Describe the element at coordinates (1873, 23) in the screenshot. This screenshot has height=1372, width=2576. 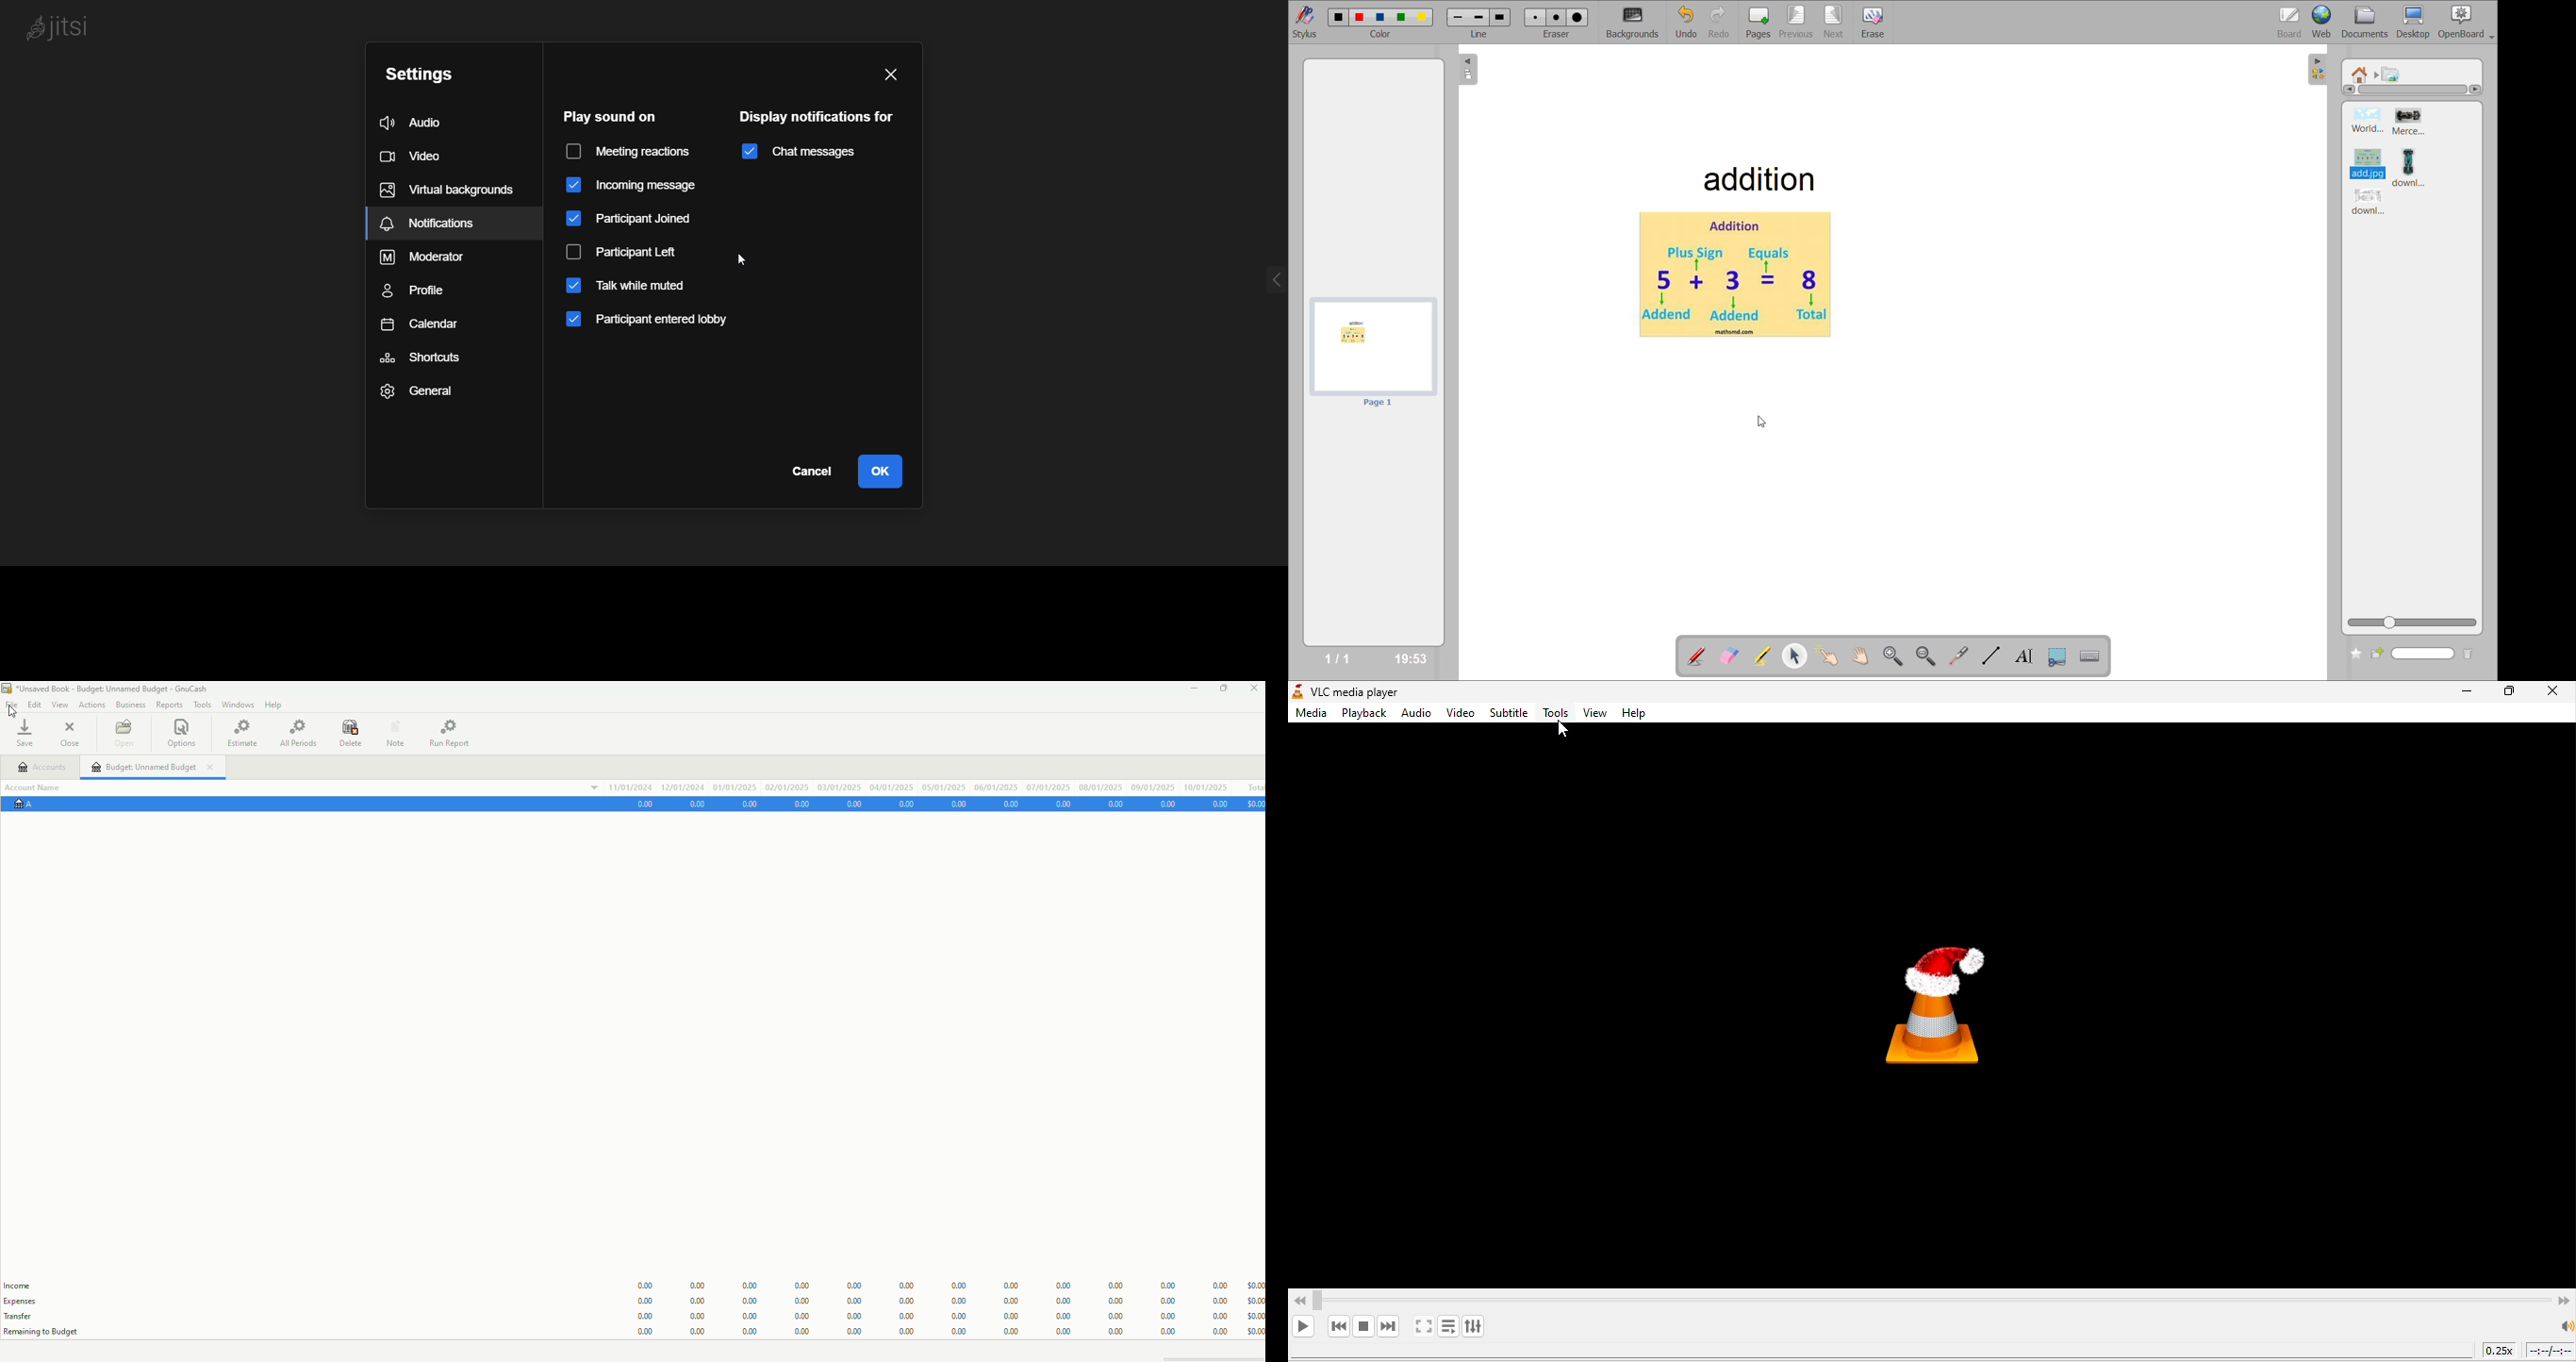
I see `erase` at that location.